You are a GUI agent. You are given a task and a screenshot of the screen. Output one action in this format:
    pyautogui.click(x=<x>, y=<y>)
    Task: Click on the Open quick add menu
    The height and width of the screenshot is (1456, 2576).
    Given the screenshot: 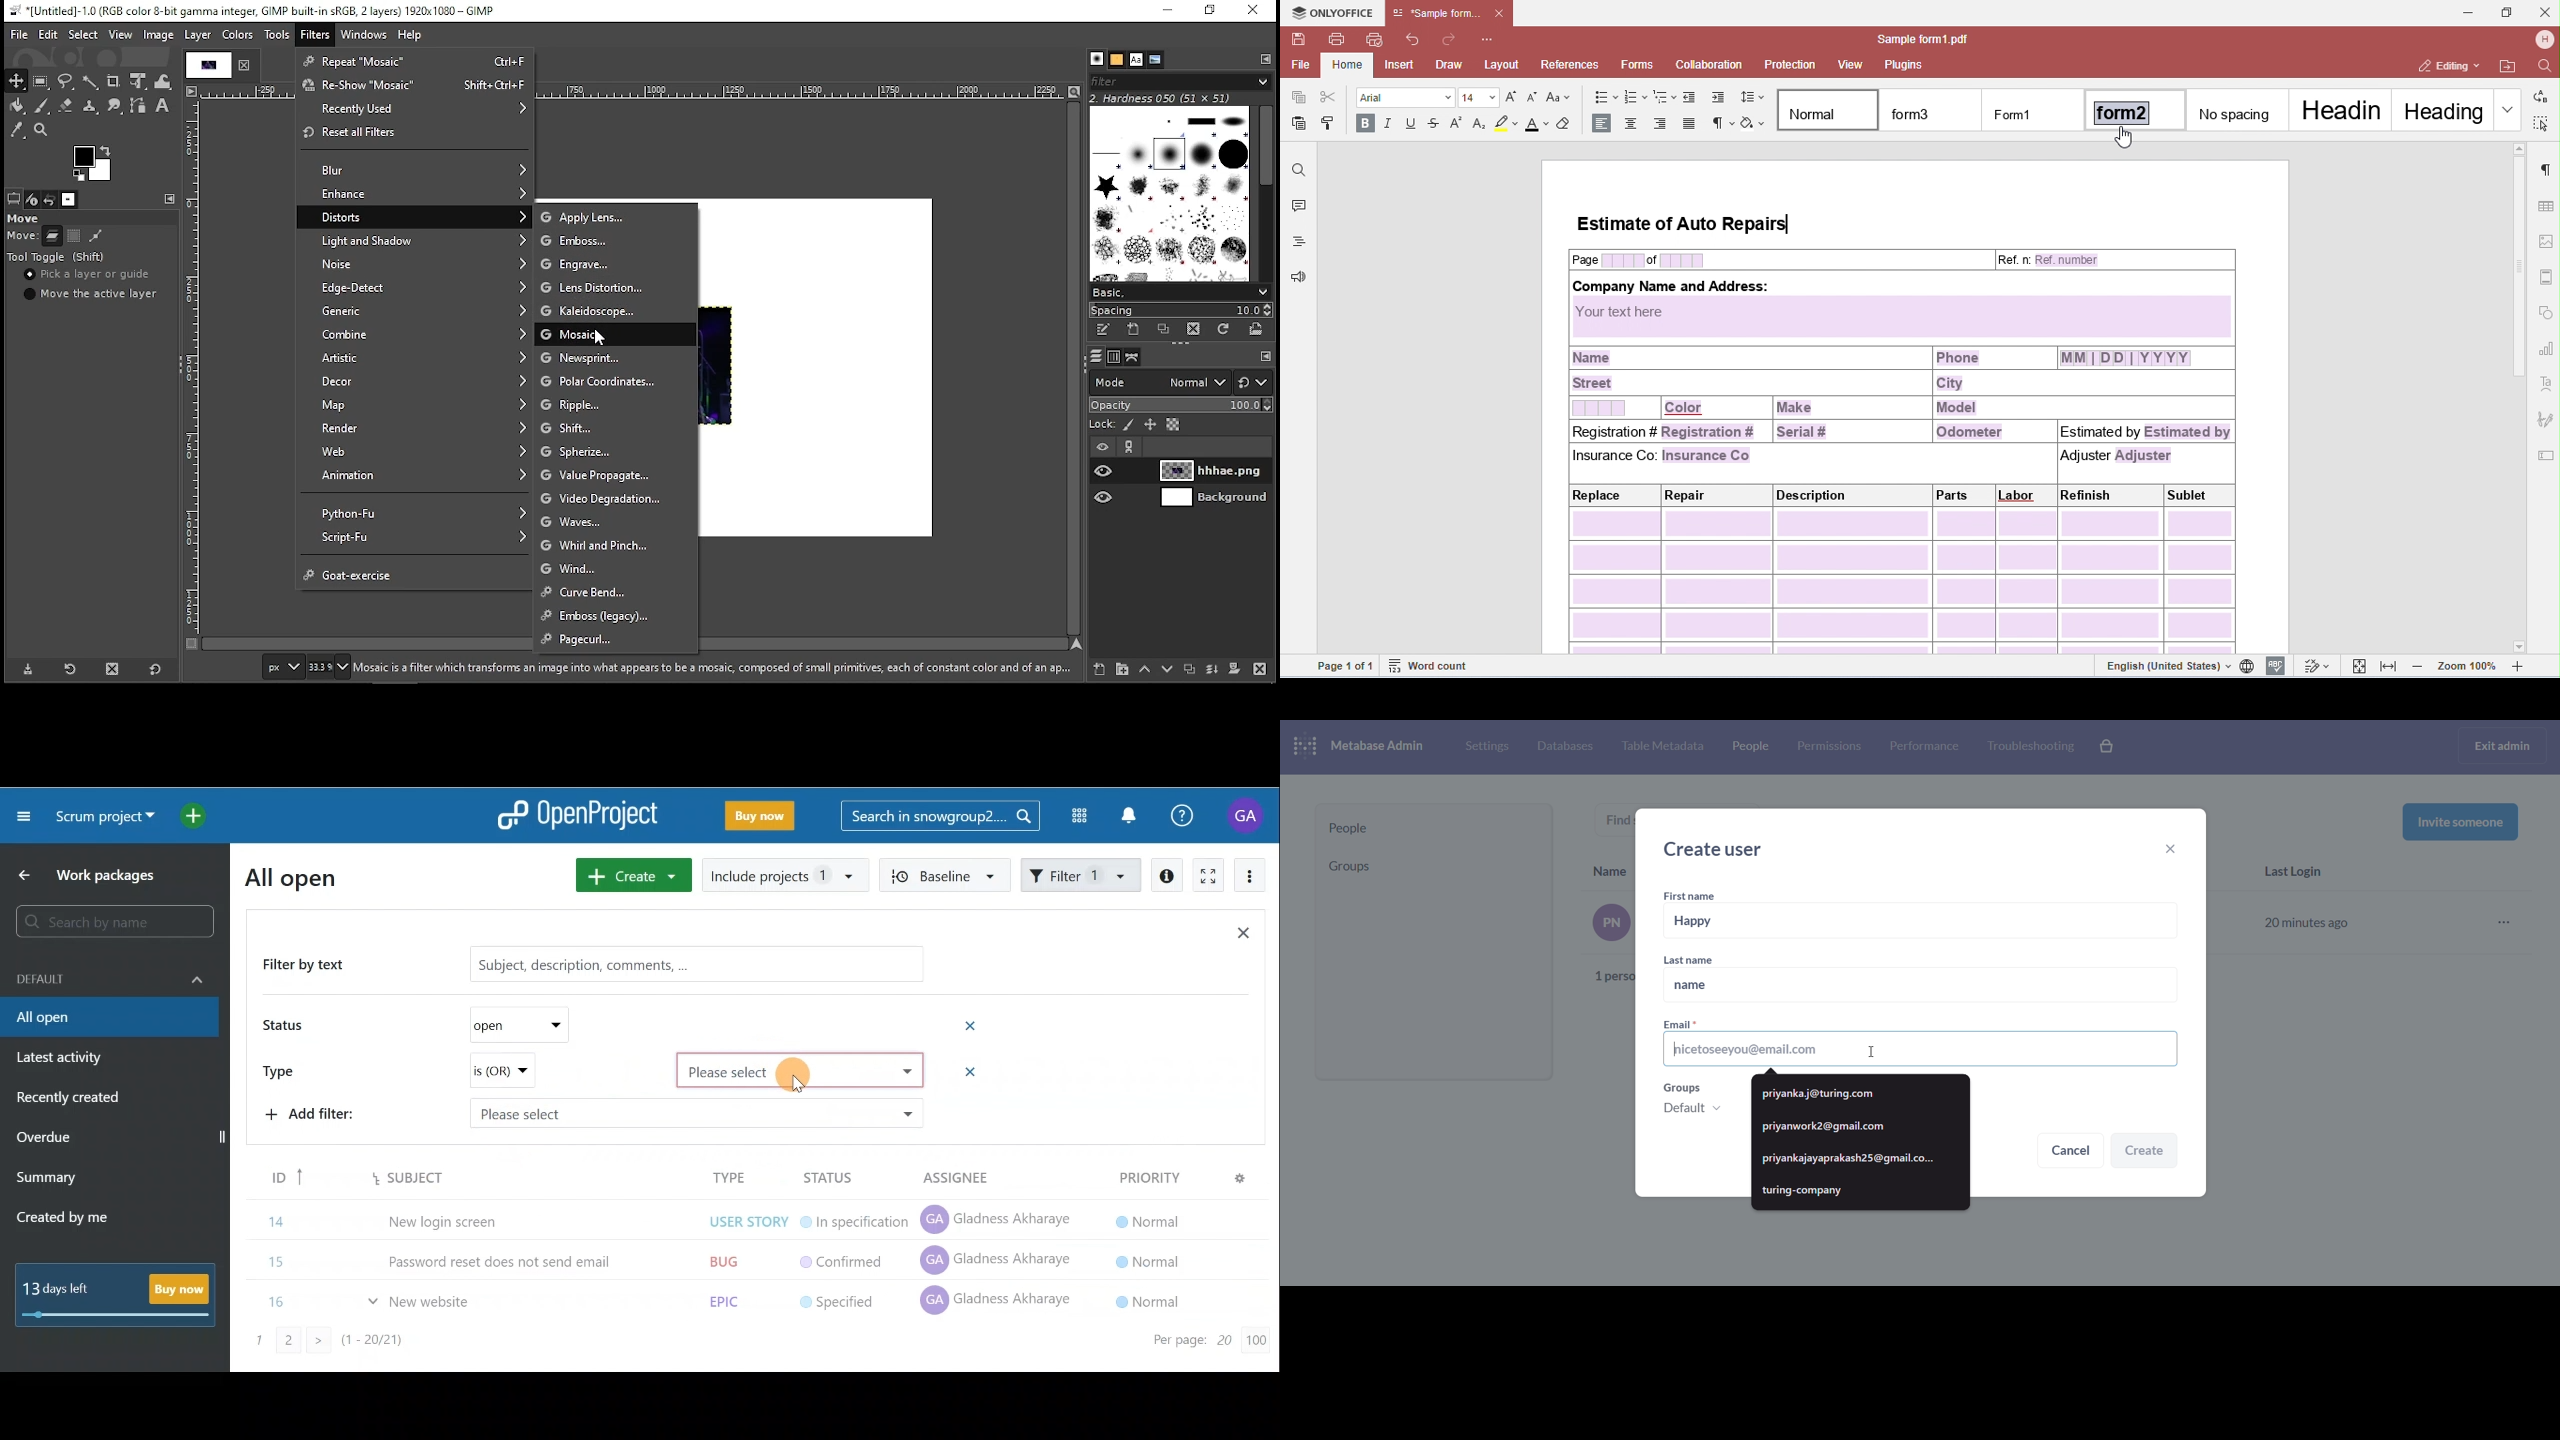 What is the action you would take?
    pyautogui.click(x=197, y=816)
    